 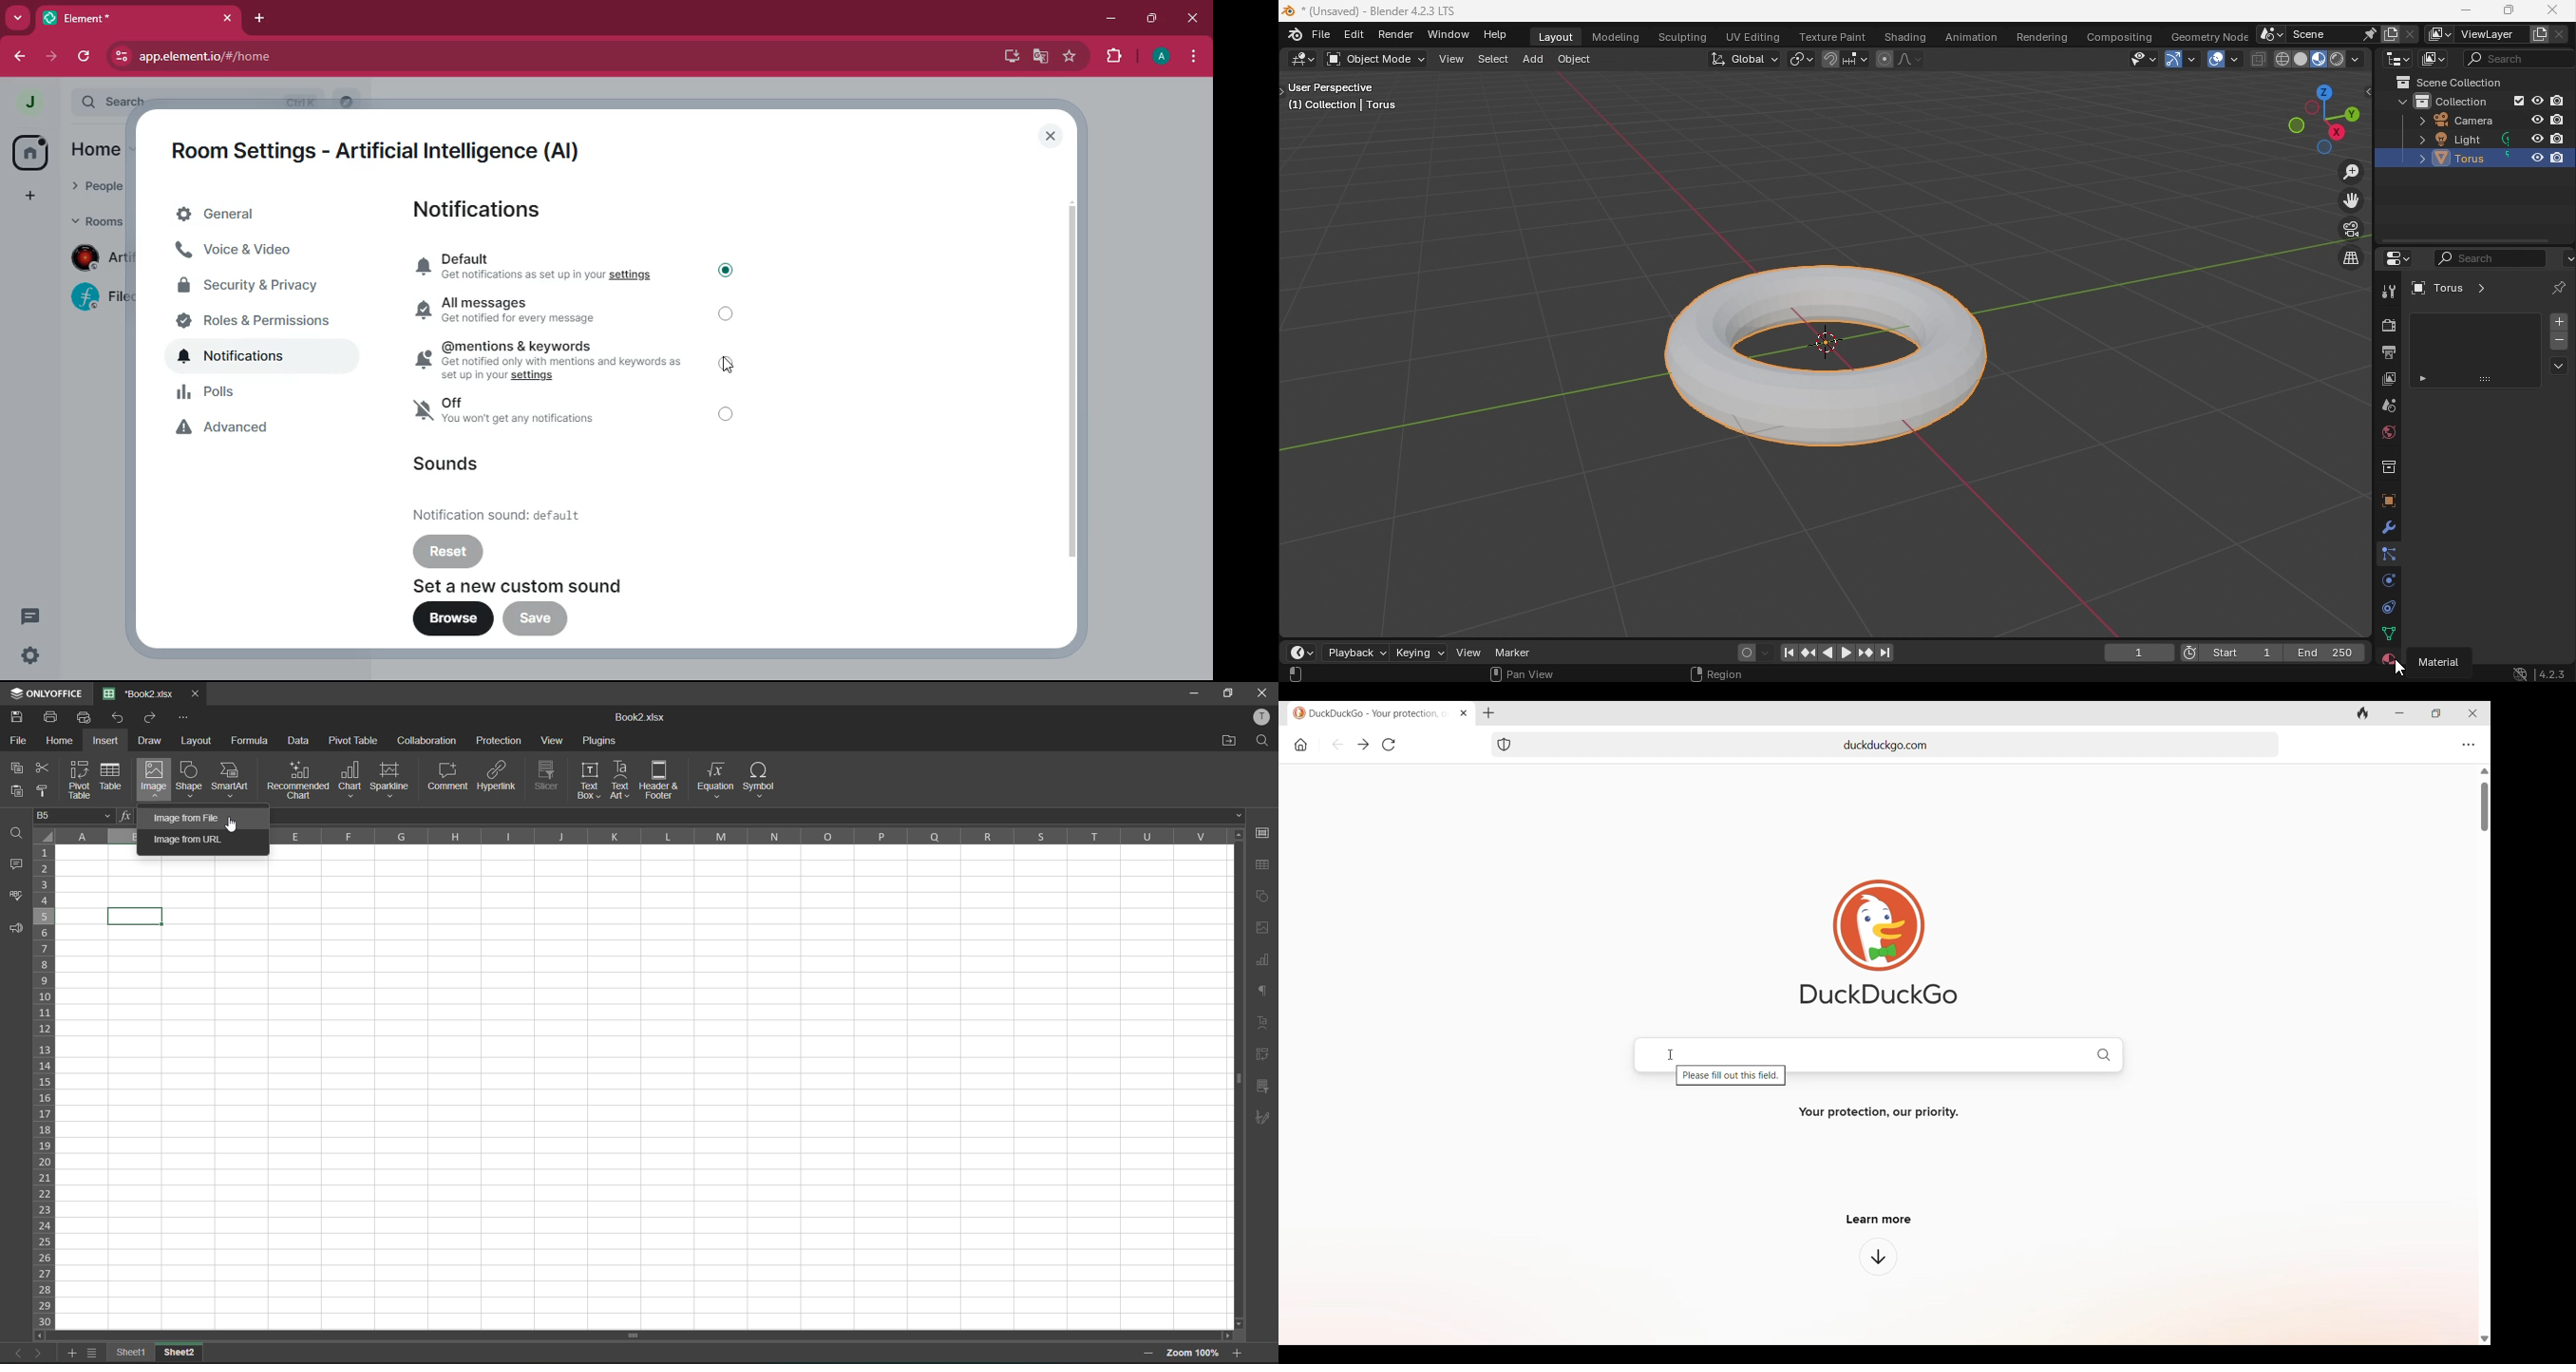 What do you see at coordinates (1051, 136) in the screenshot?
I see `close` at bounding box center [1051, 136].